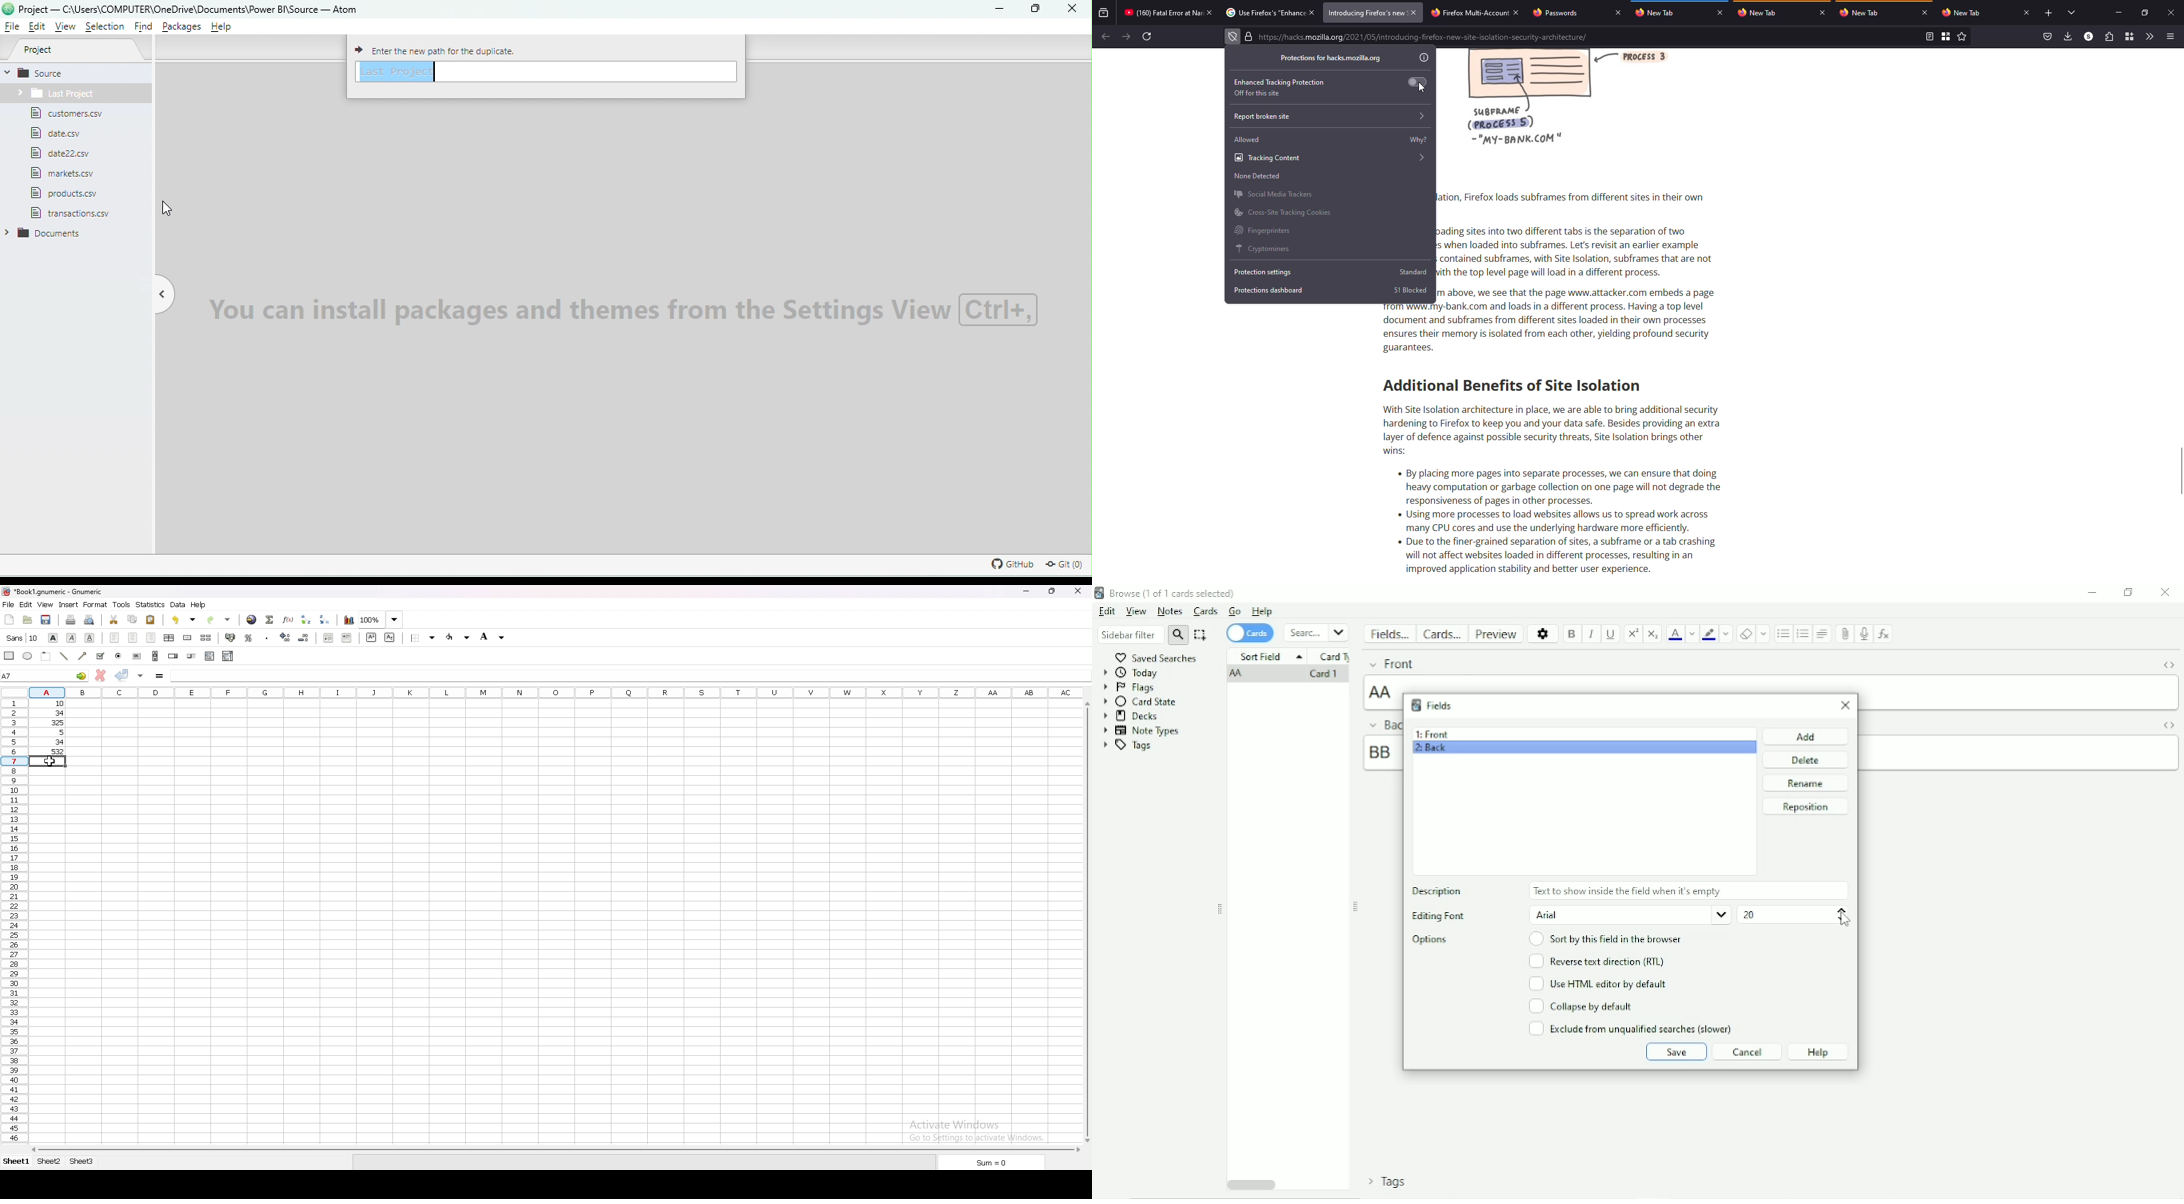 The width and height of the screenshot is (2184, 1204). Describe the element at coordinates (1262, 117) in the screenshot. I see `report broken site` at that location.